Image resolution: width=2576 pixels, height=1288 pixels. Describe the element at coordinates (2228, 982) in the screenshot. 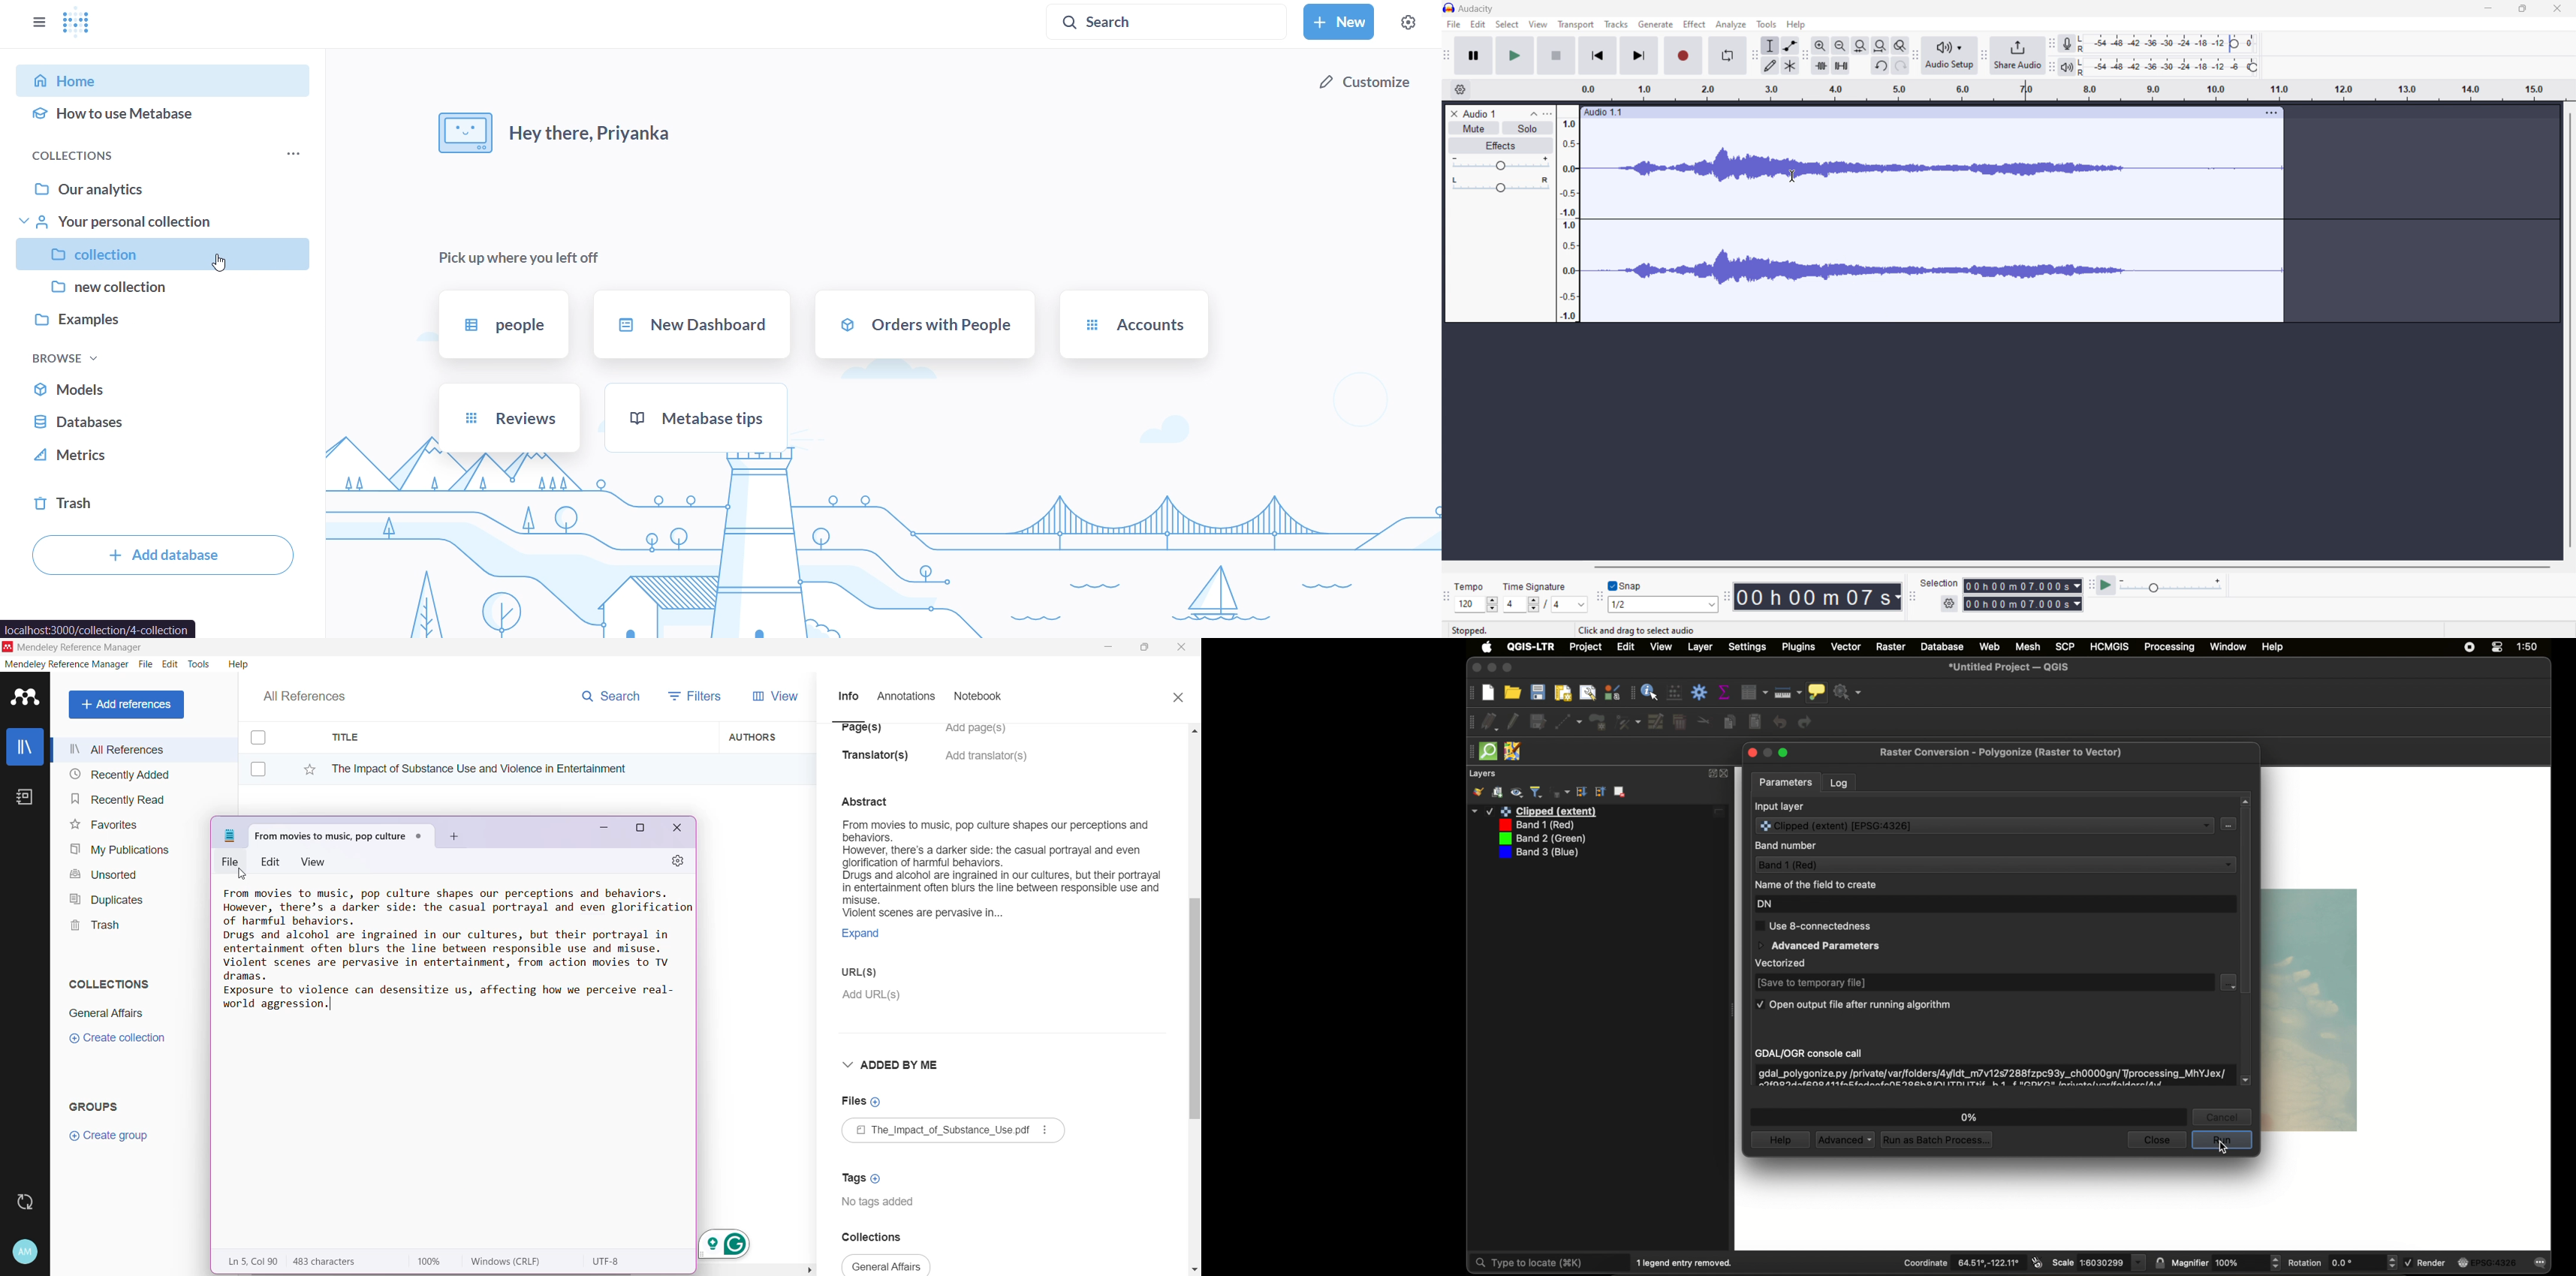

I see `dropdown menu` at that location.